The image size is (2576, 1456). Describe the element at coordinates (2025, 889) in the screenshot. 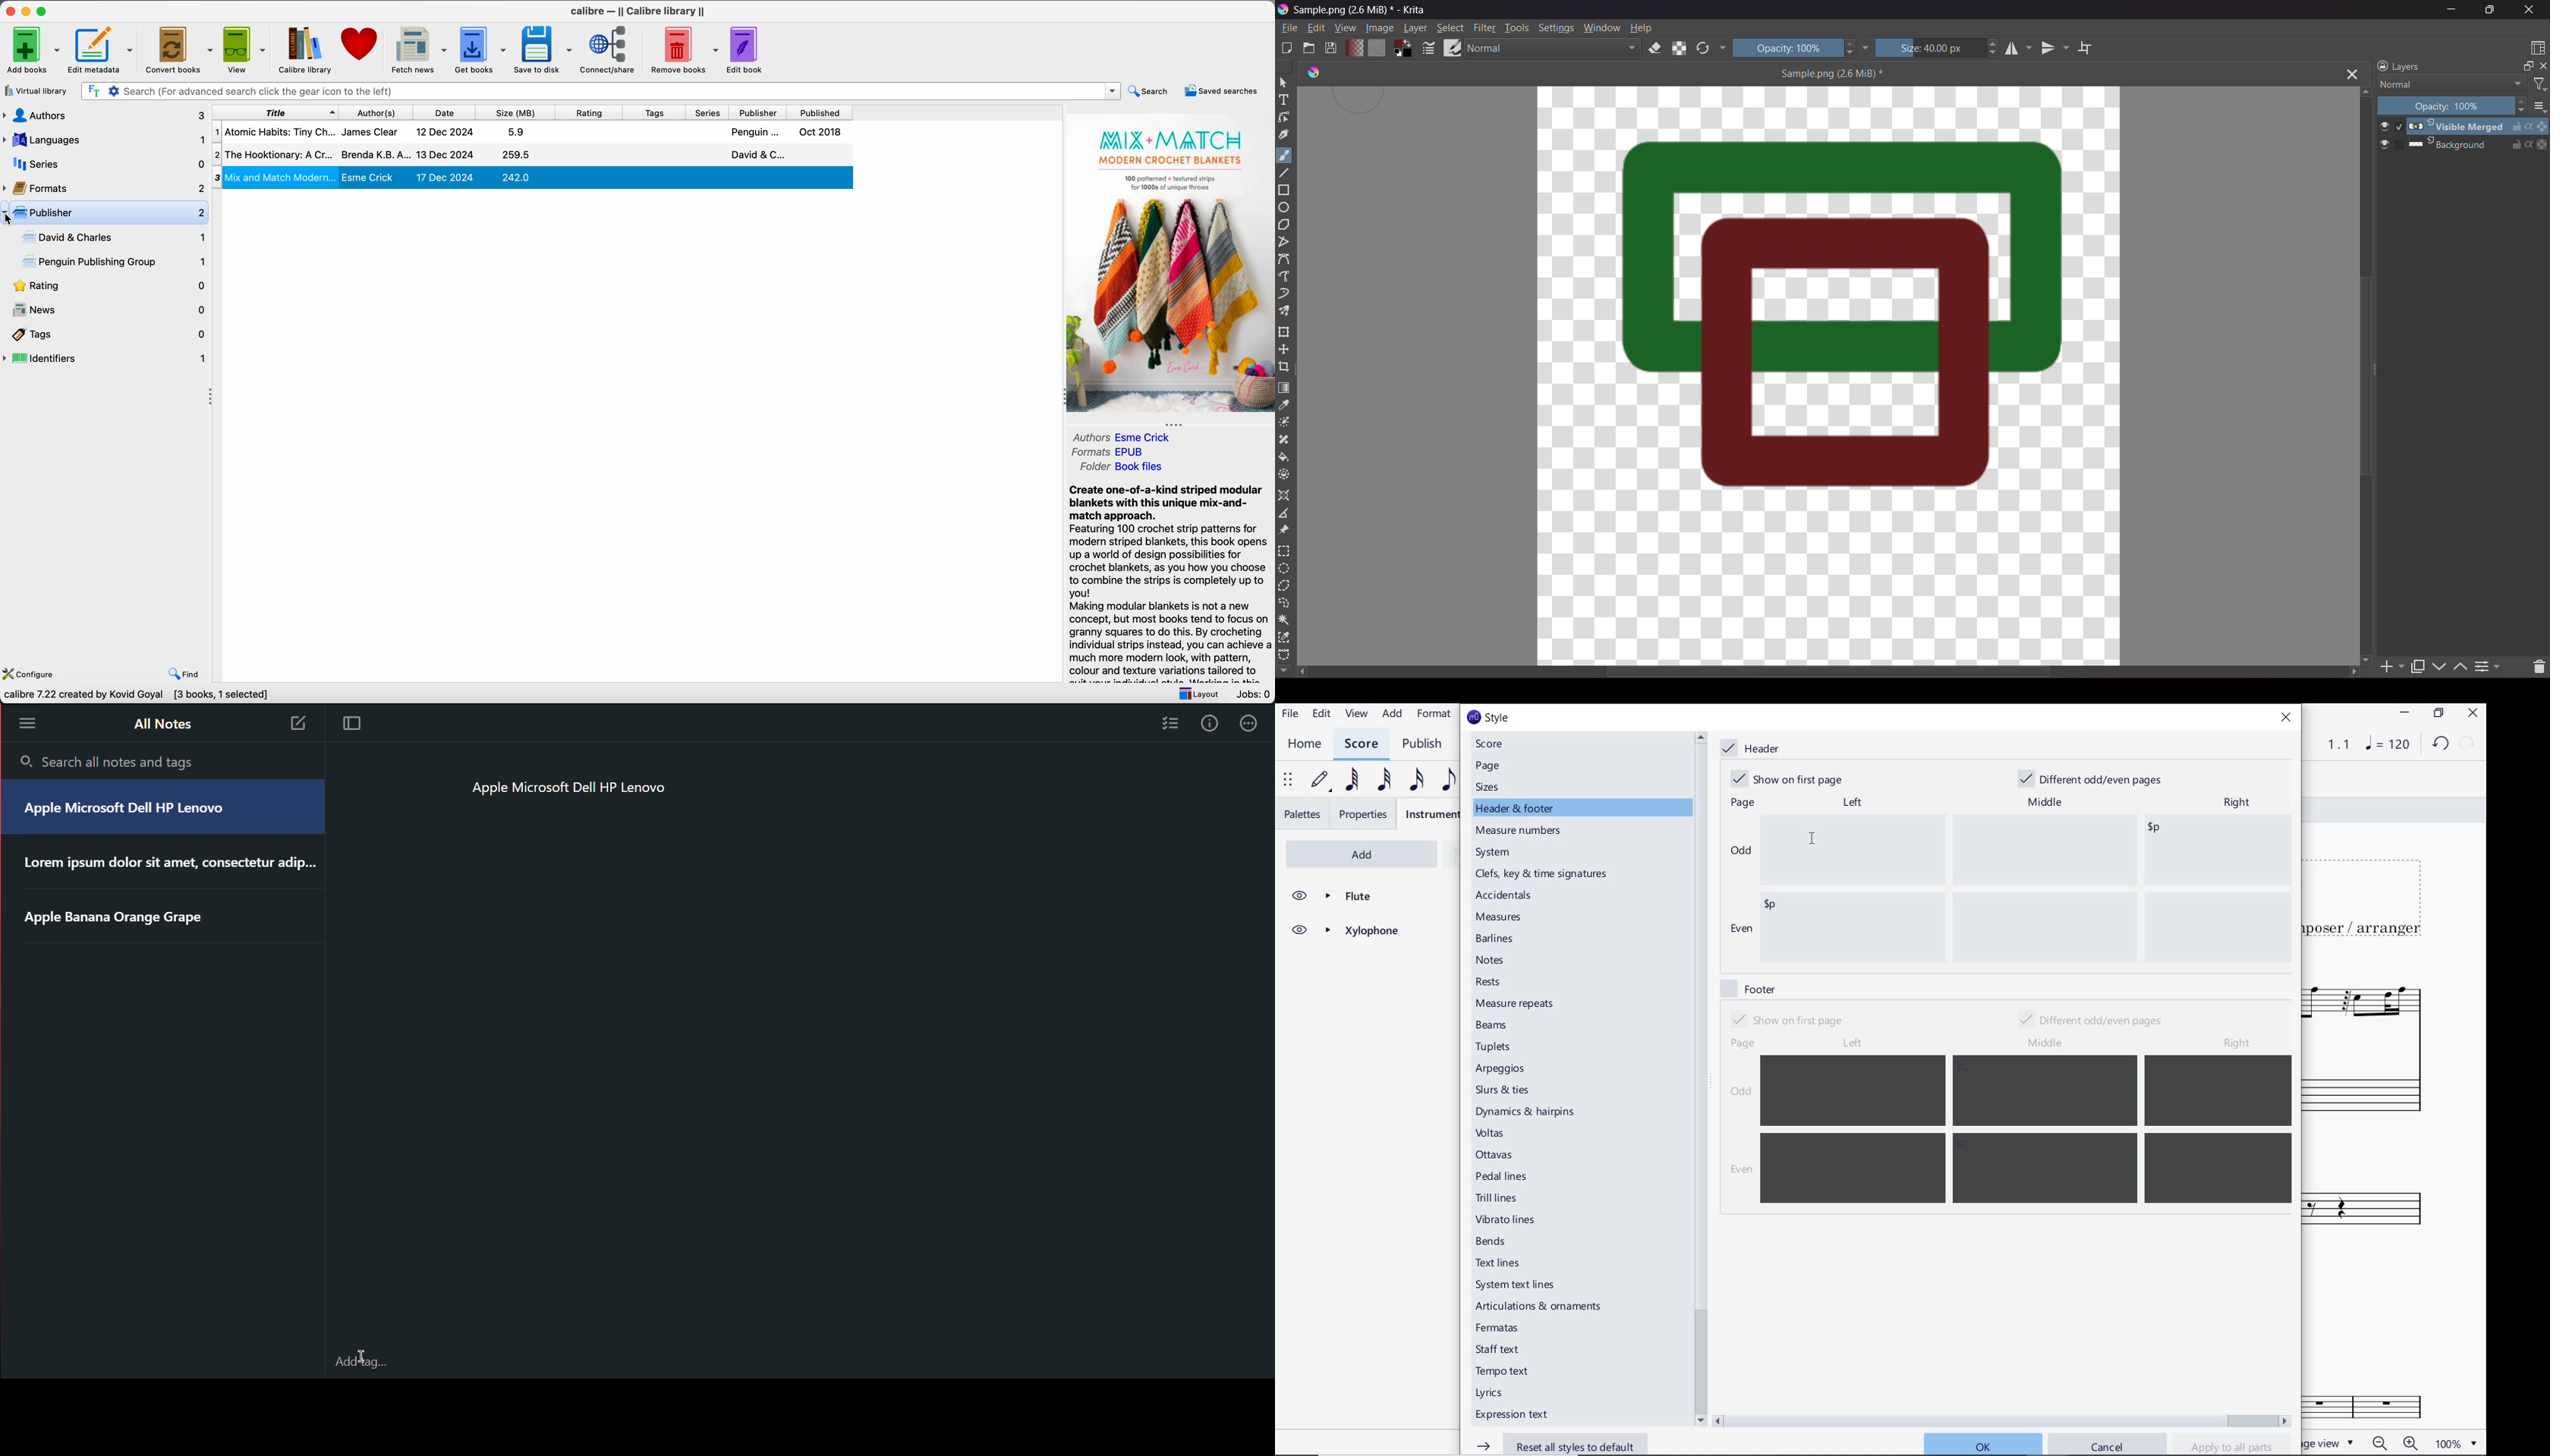

I see `enter data` at that location.